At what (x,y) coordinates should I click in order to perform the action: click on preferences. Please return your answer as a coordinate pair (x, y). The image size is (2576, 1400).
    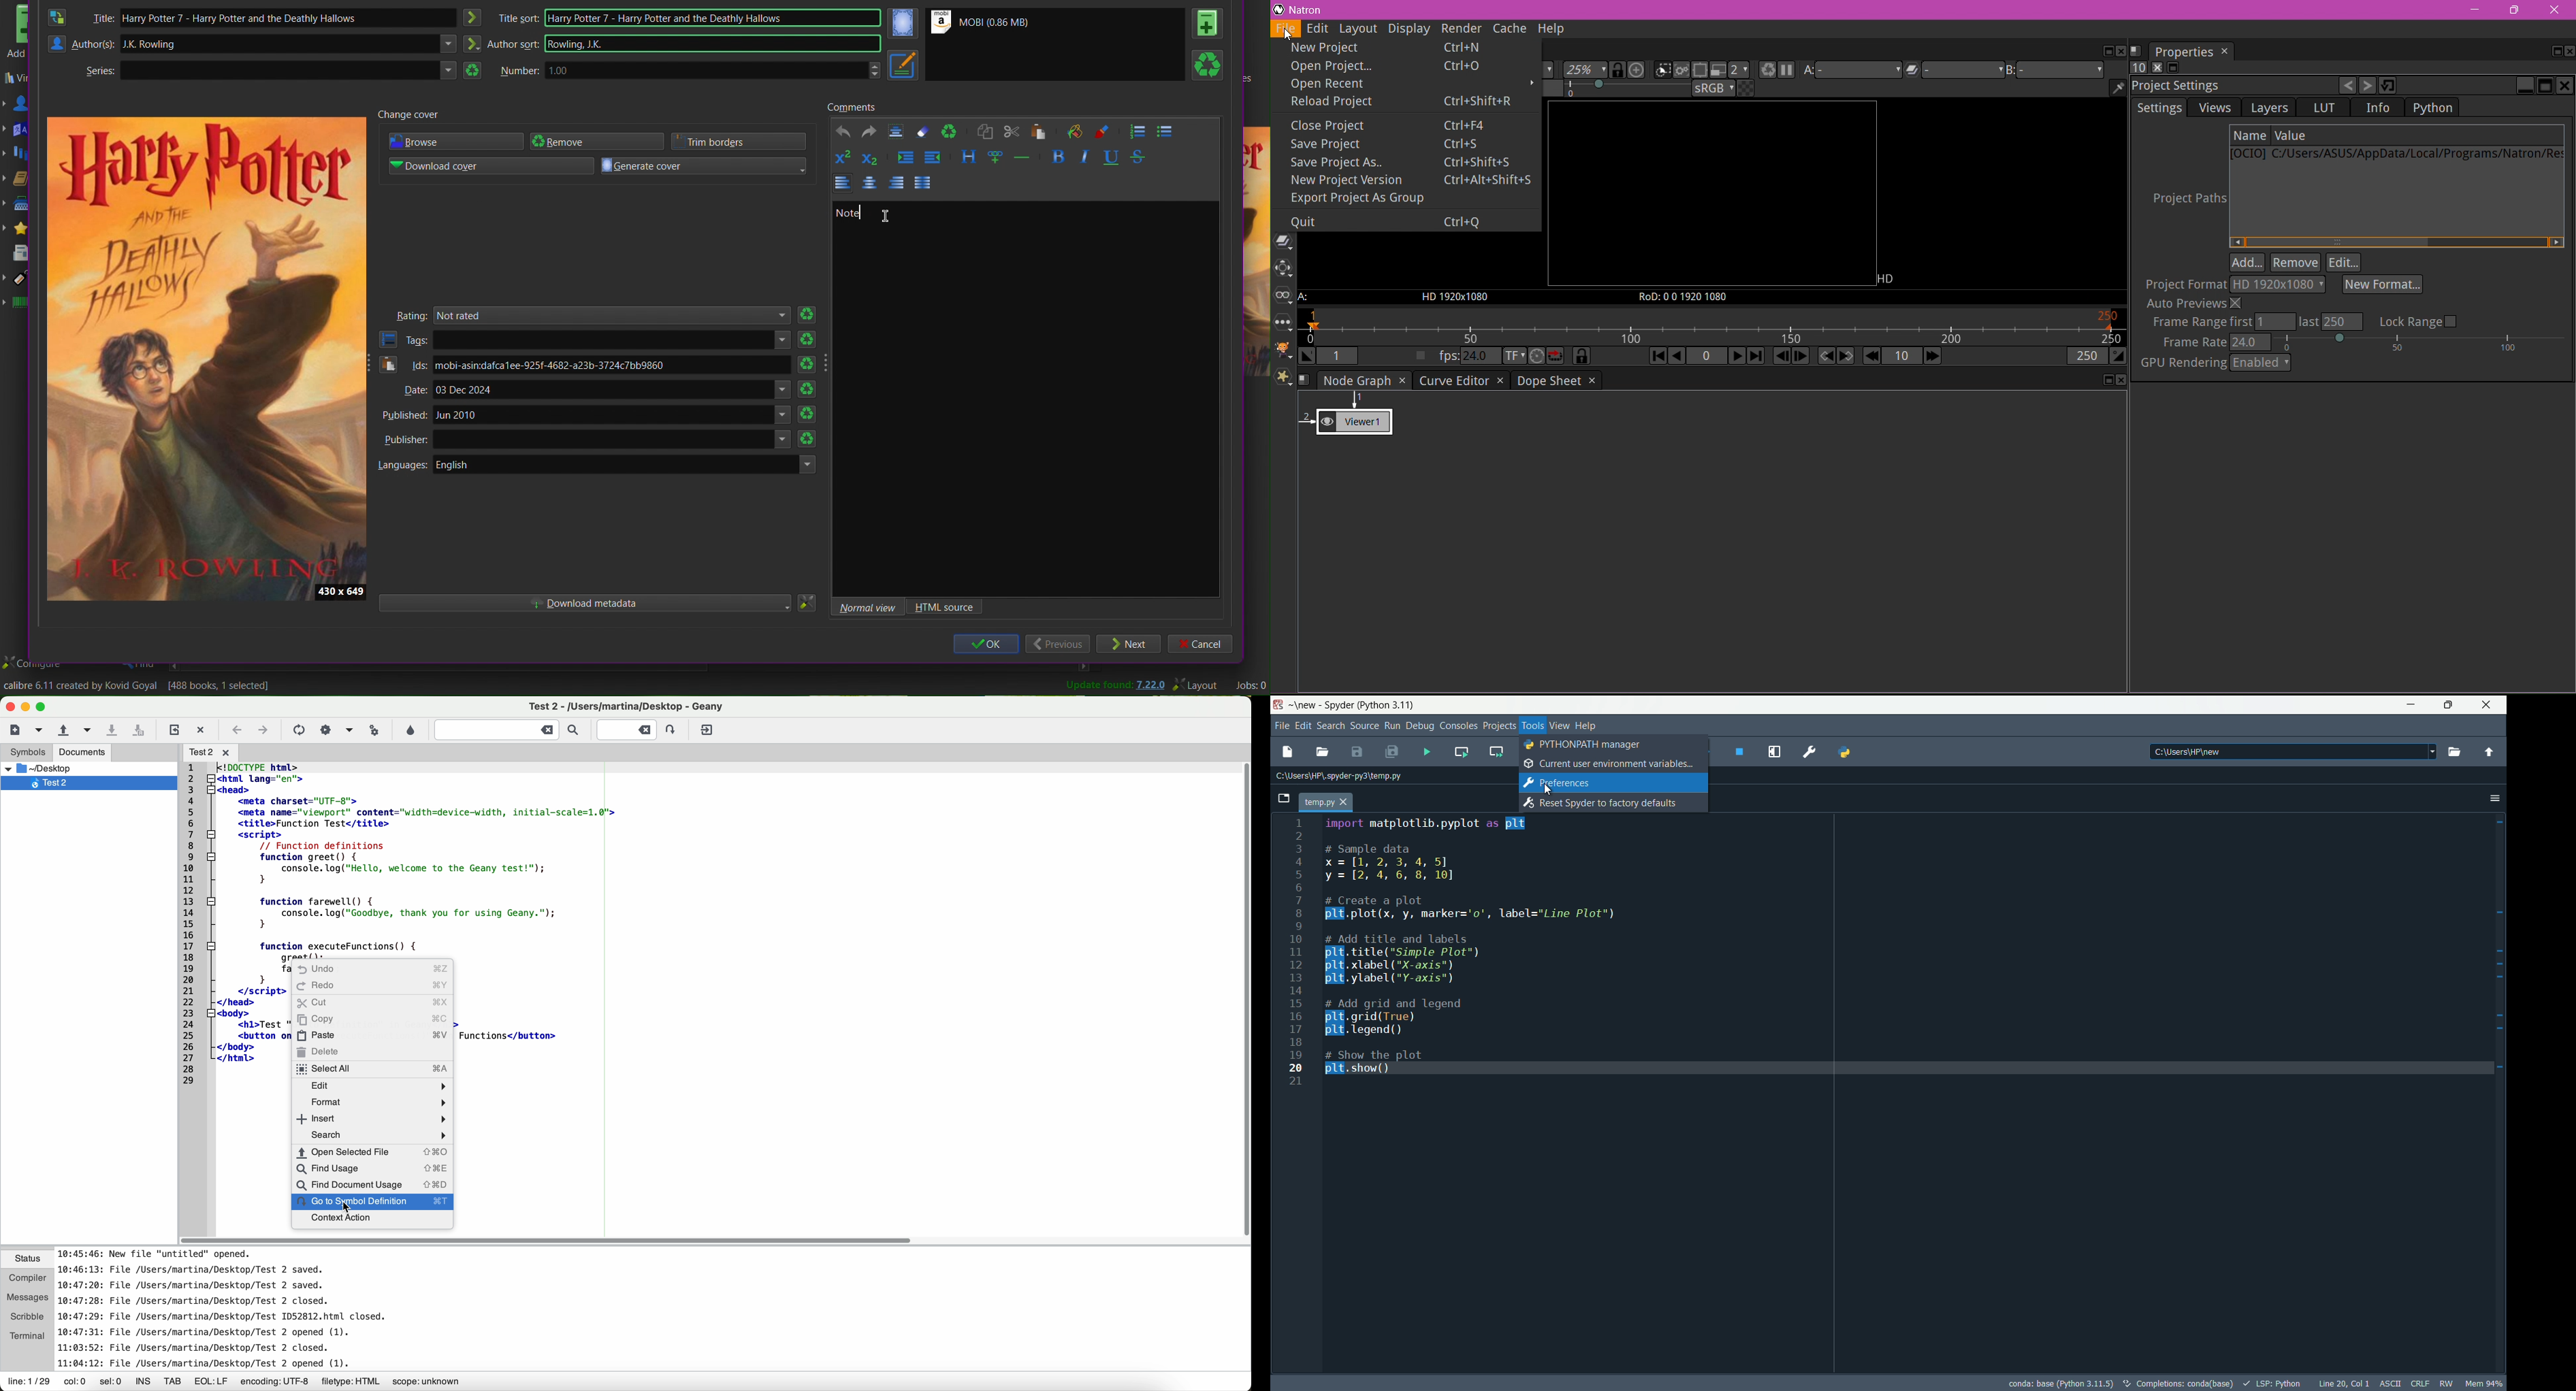
    Looking at the image, I should click on (1556, 783).